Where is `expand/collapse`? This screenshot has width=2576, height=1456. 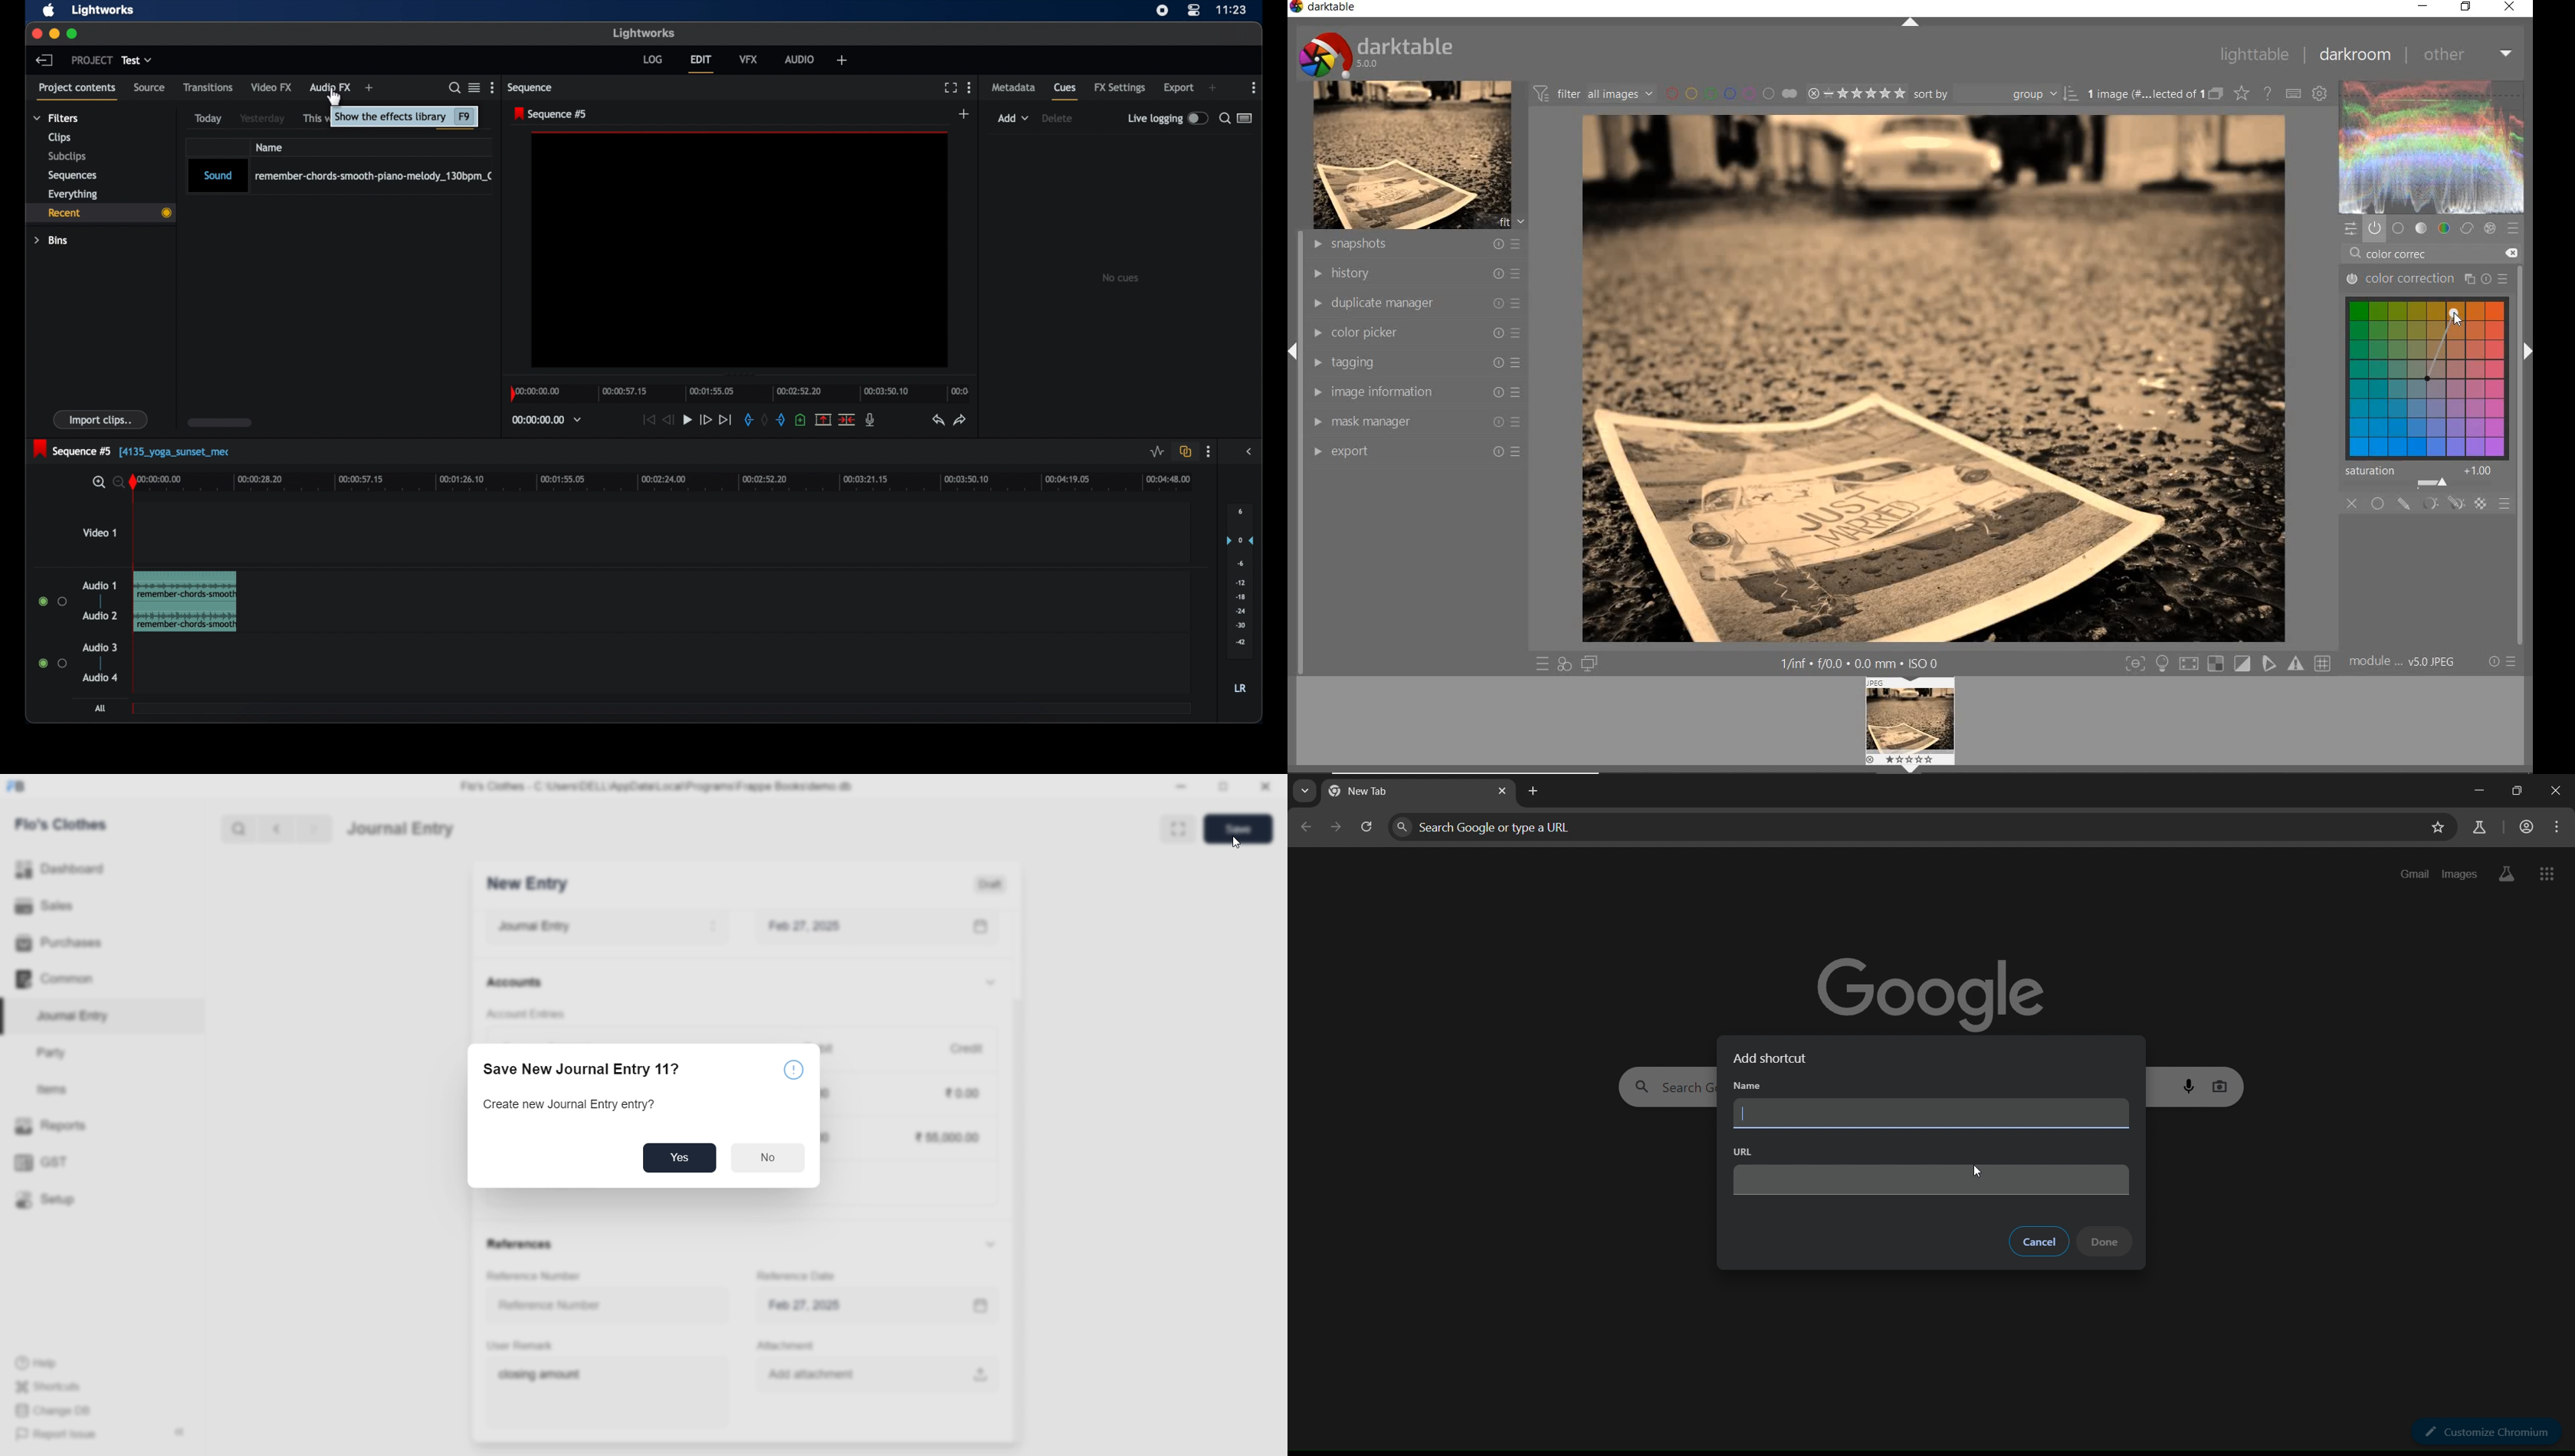
expand/collapse is located at coordinates (2526, 351).